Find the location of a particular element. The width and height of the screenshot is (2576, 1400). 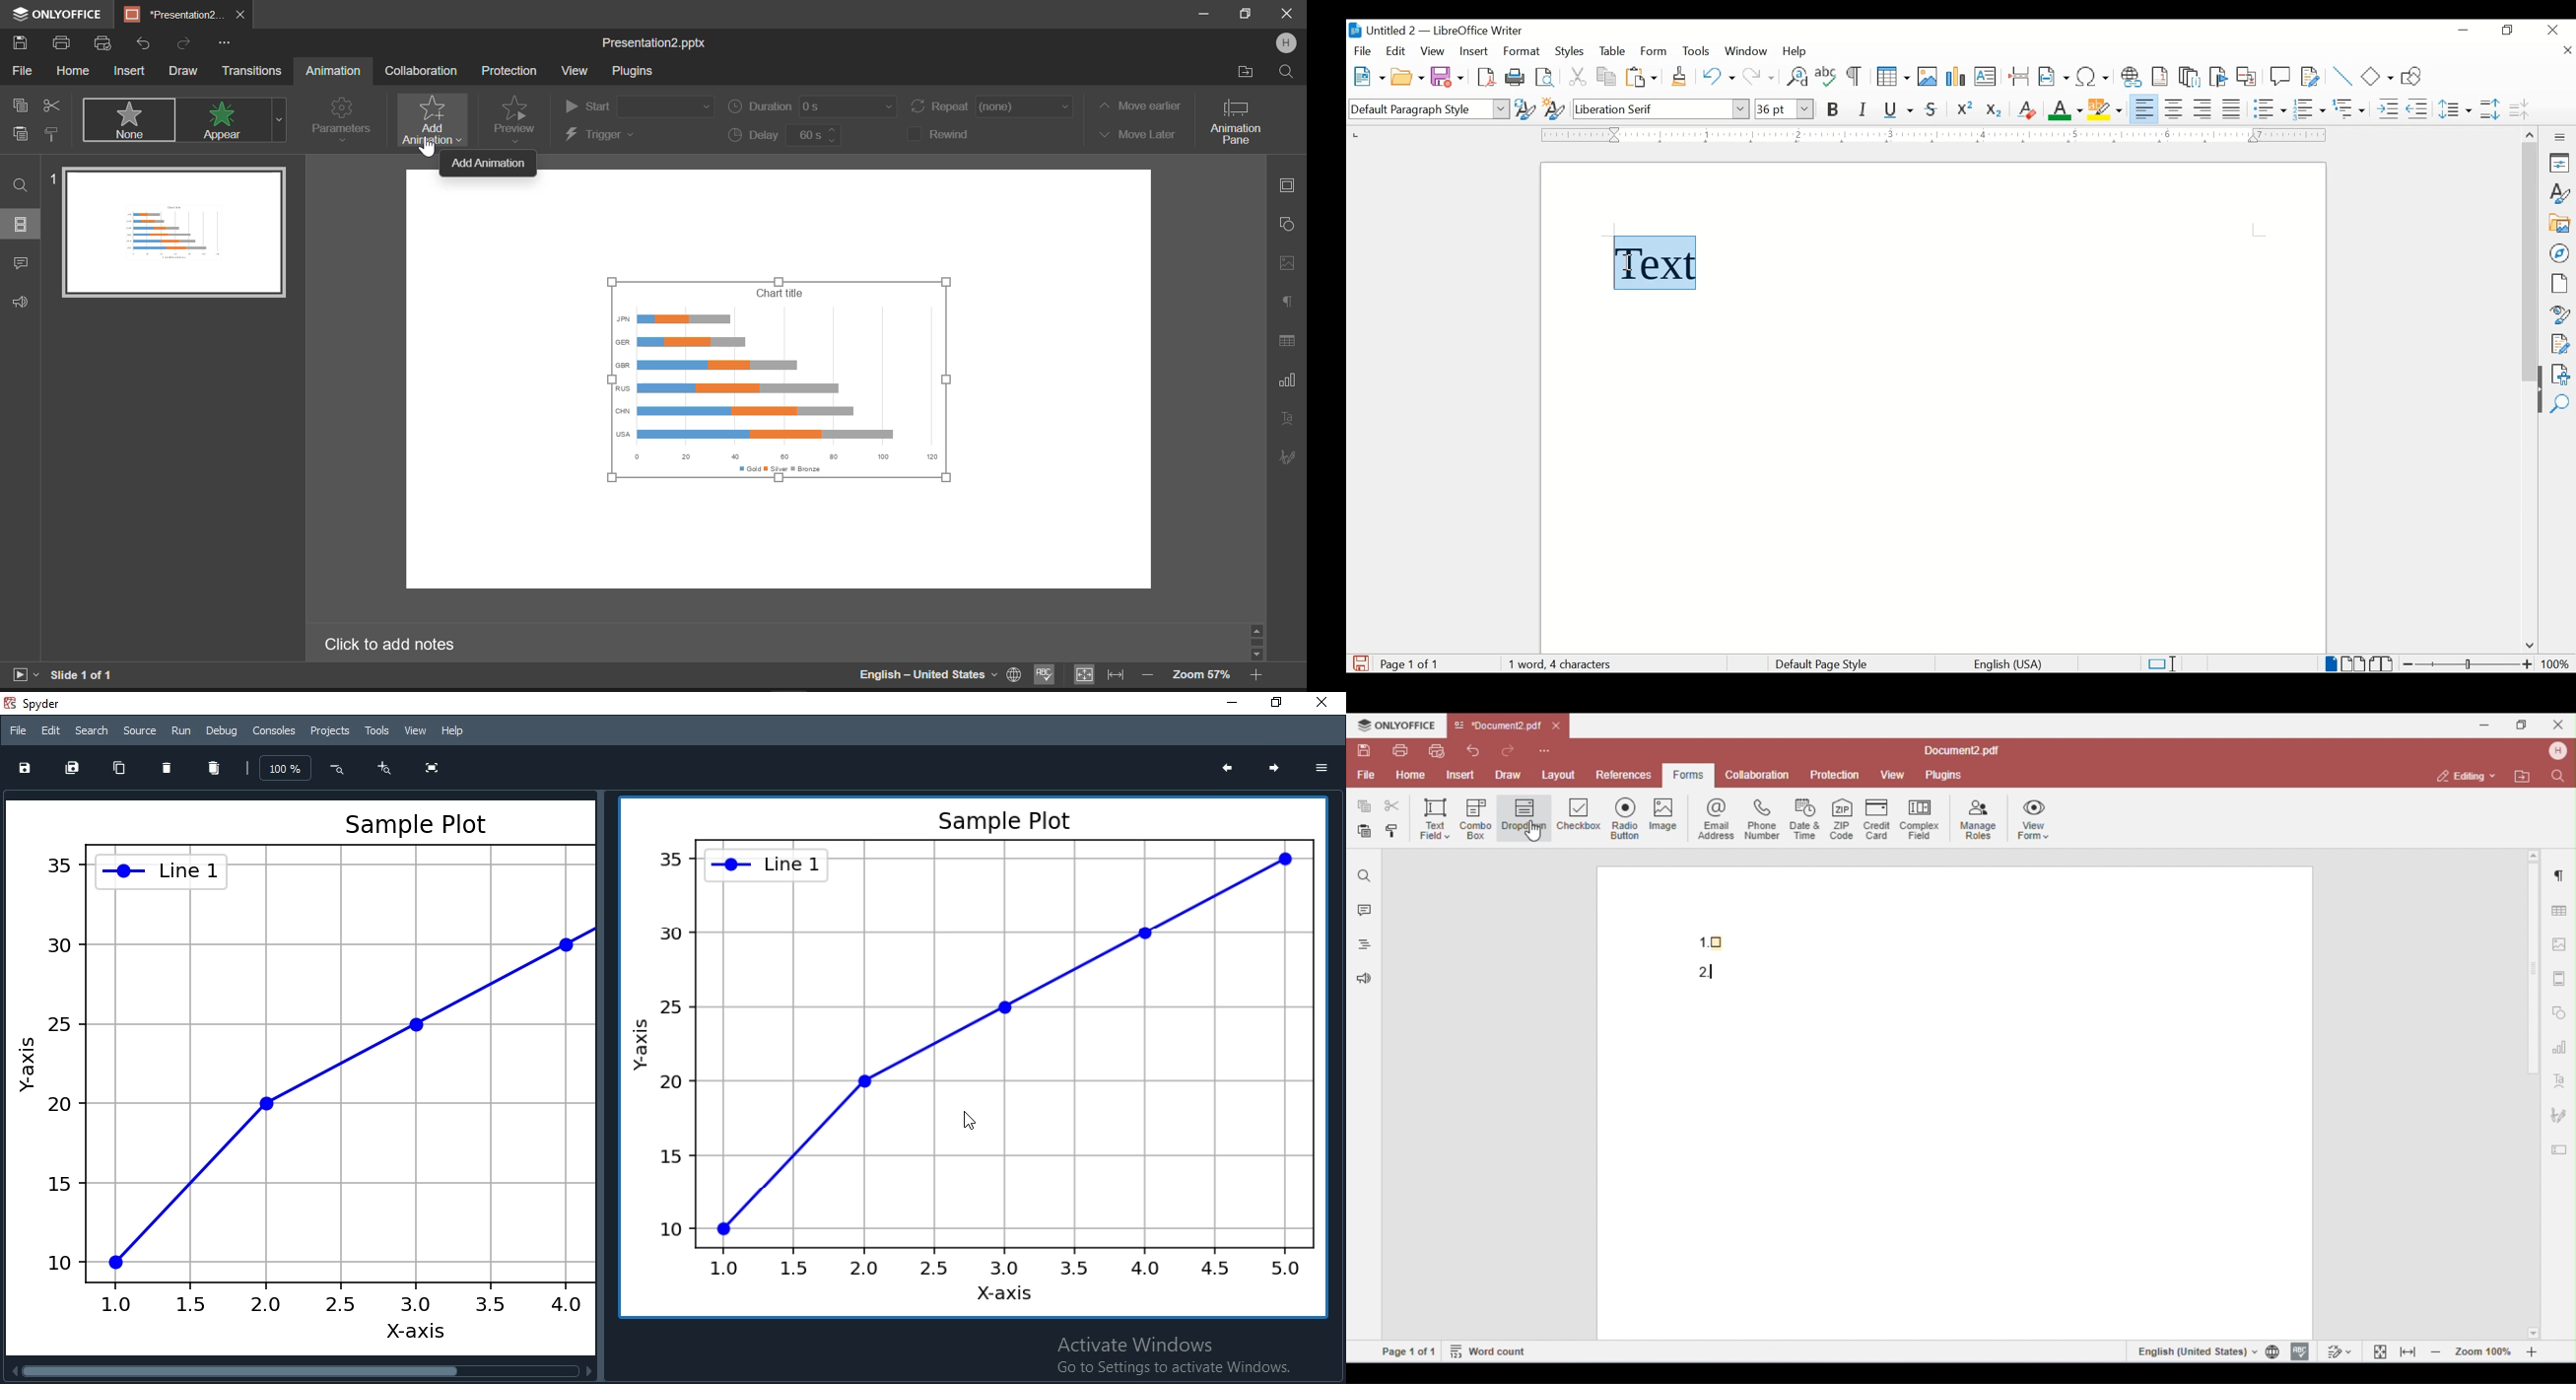

Chart selected is located at coordinates (788, 383).